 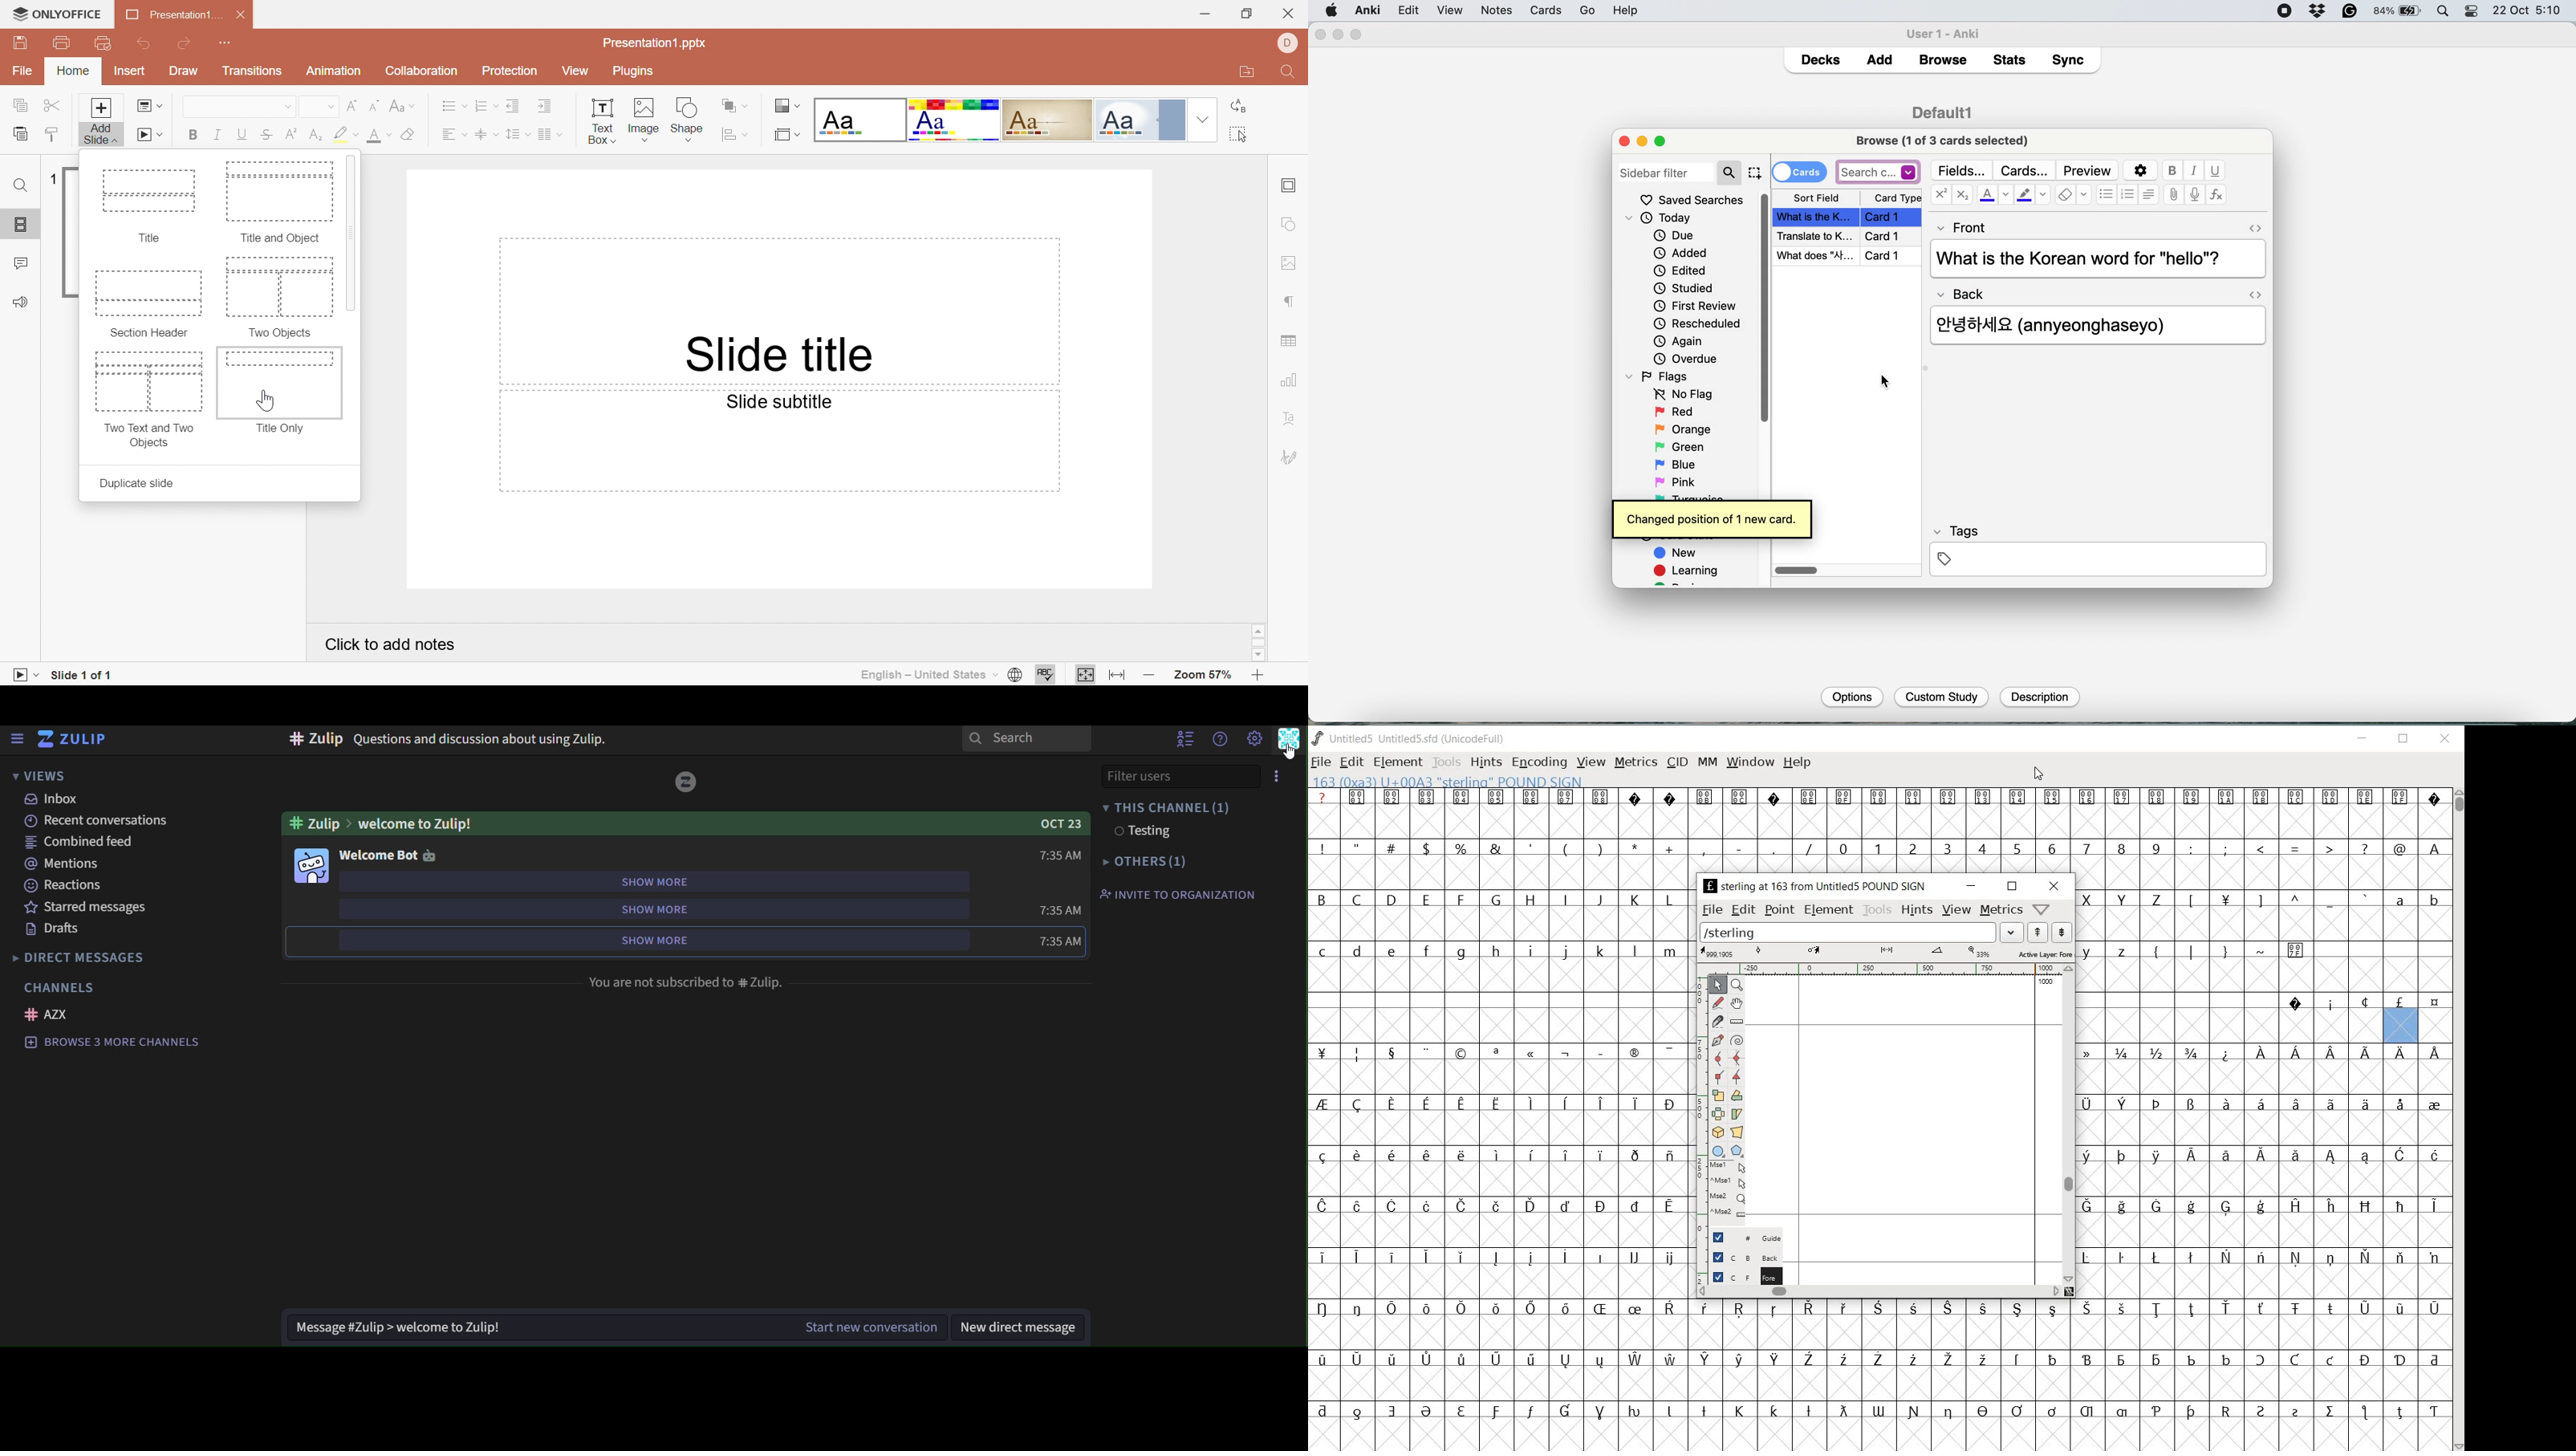 What do you see at coordinates (2038, 697) in the screenshot?
I see `Description` at bounding box center [2038, 697].